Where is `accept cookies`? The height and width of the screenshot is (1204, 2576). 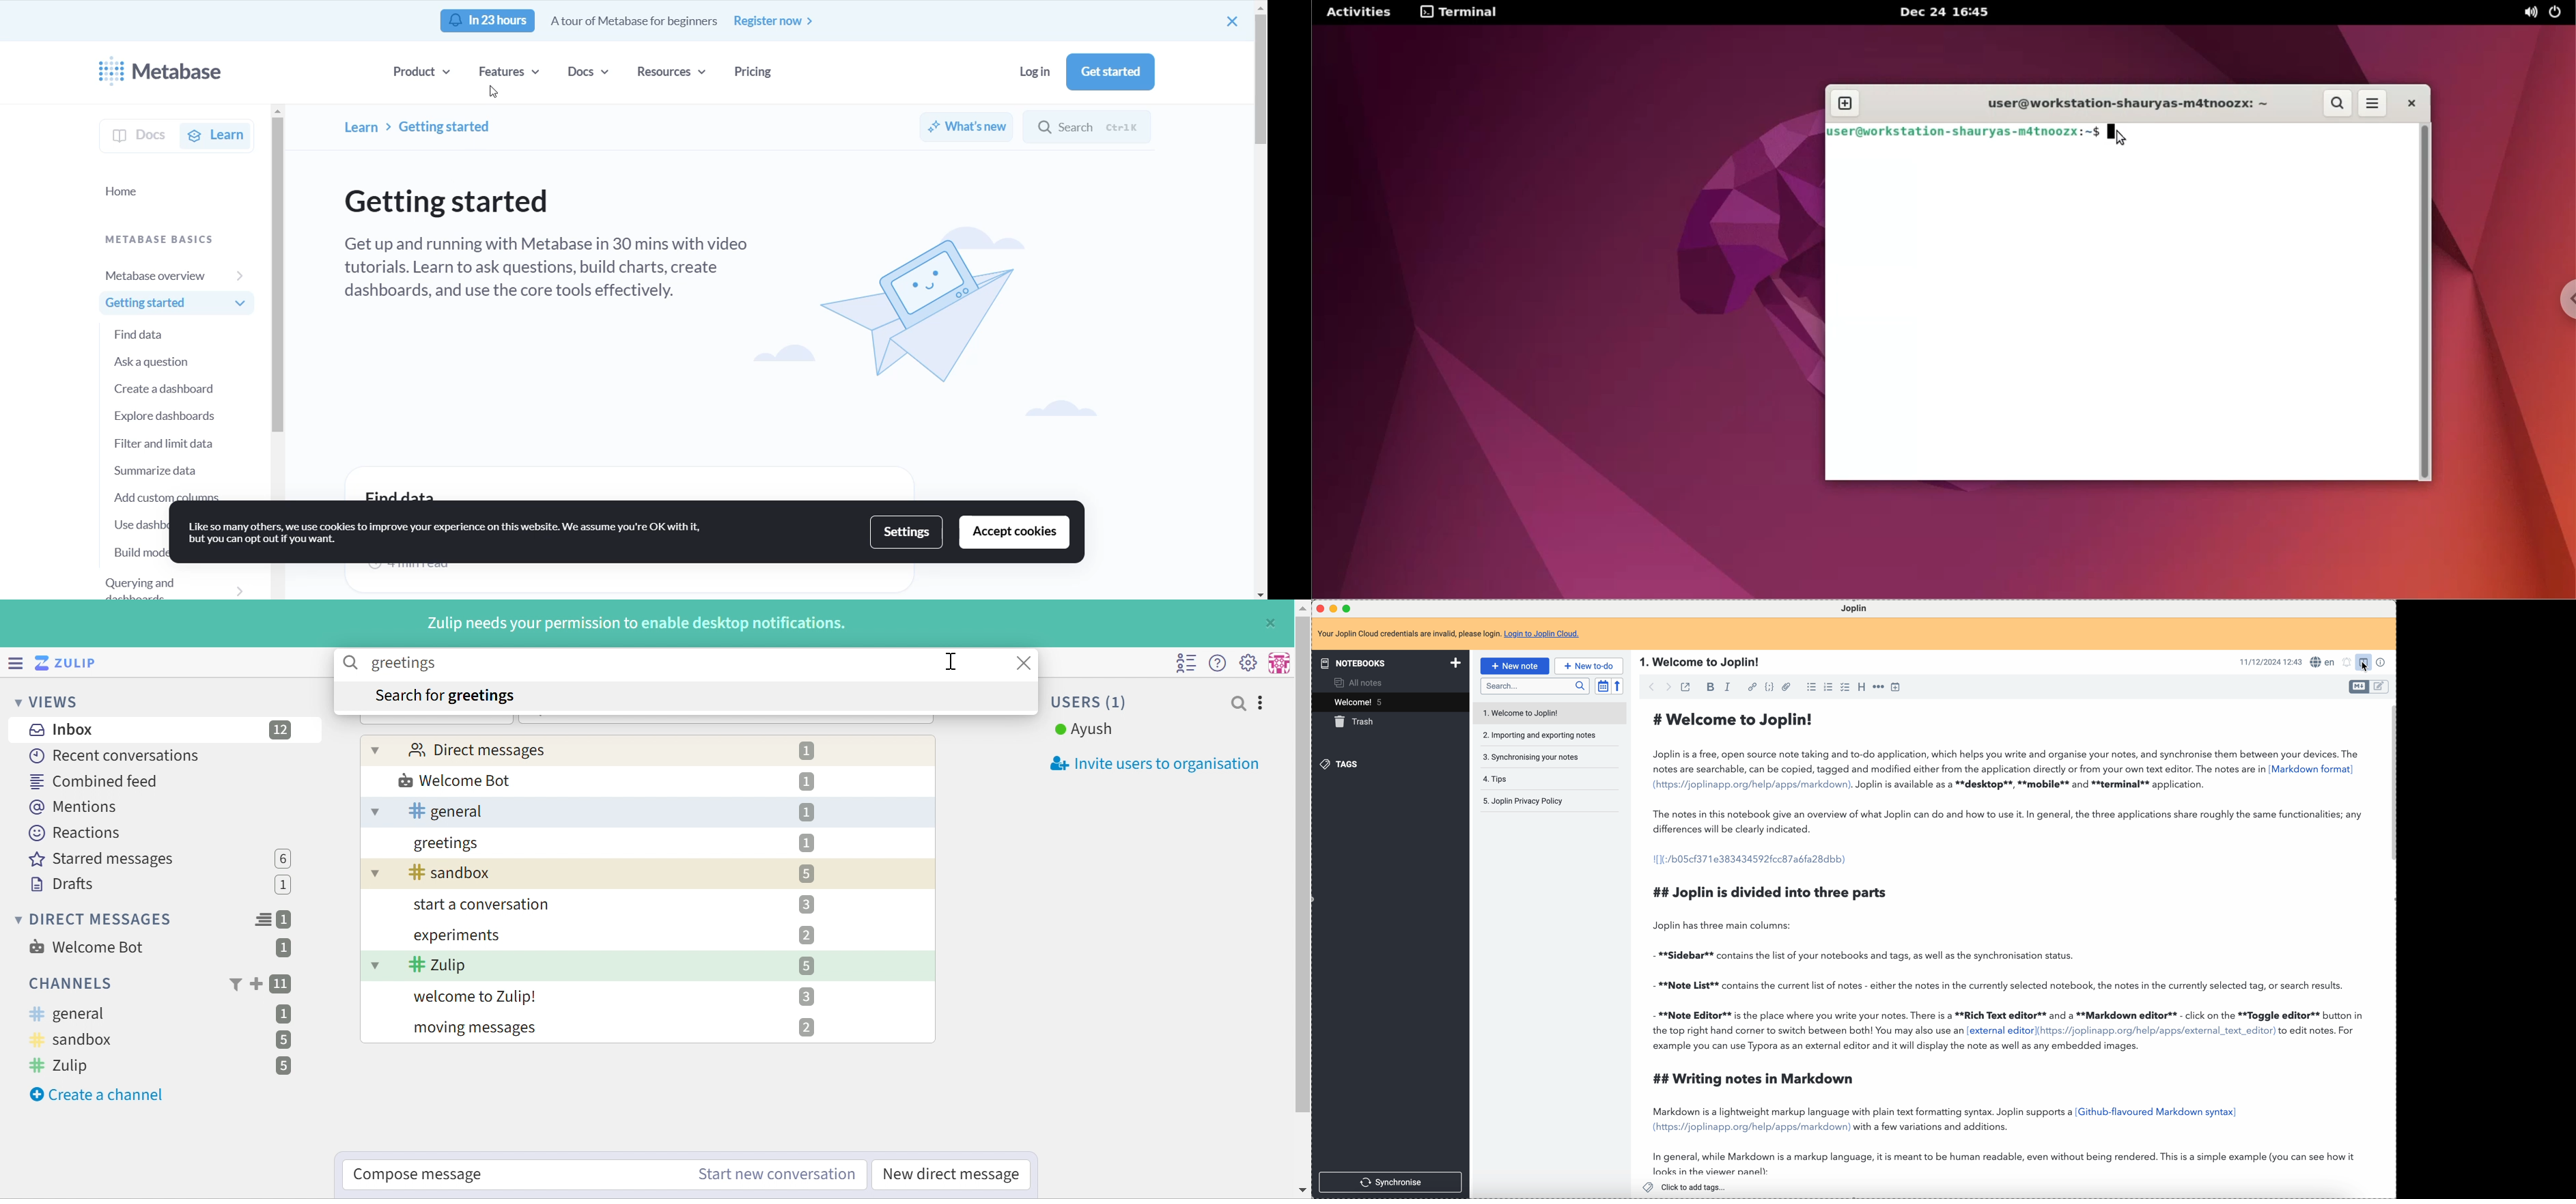 accept cookies is located at coordinates (1015, 532).